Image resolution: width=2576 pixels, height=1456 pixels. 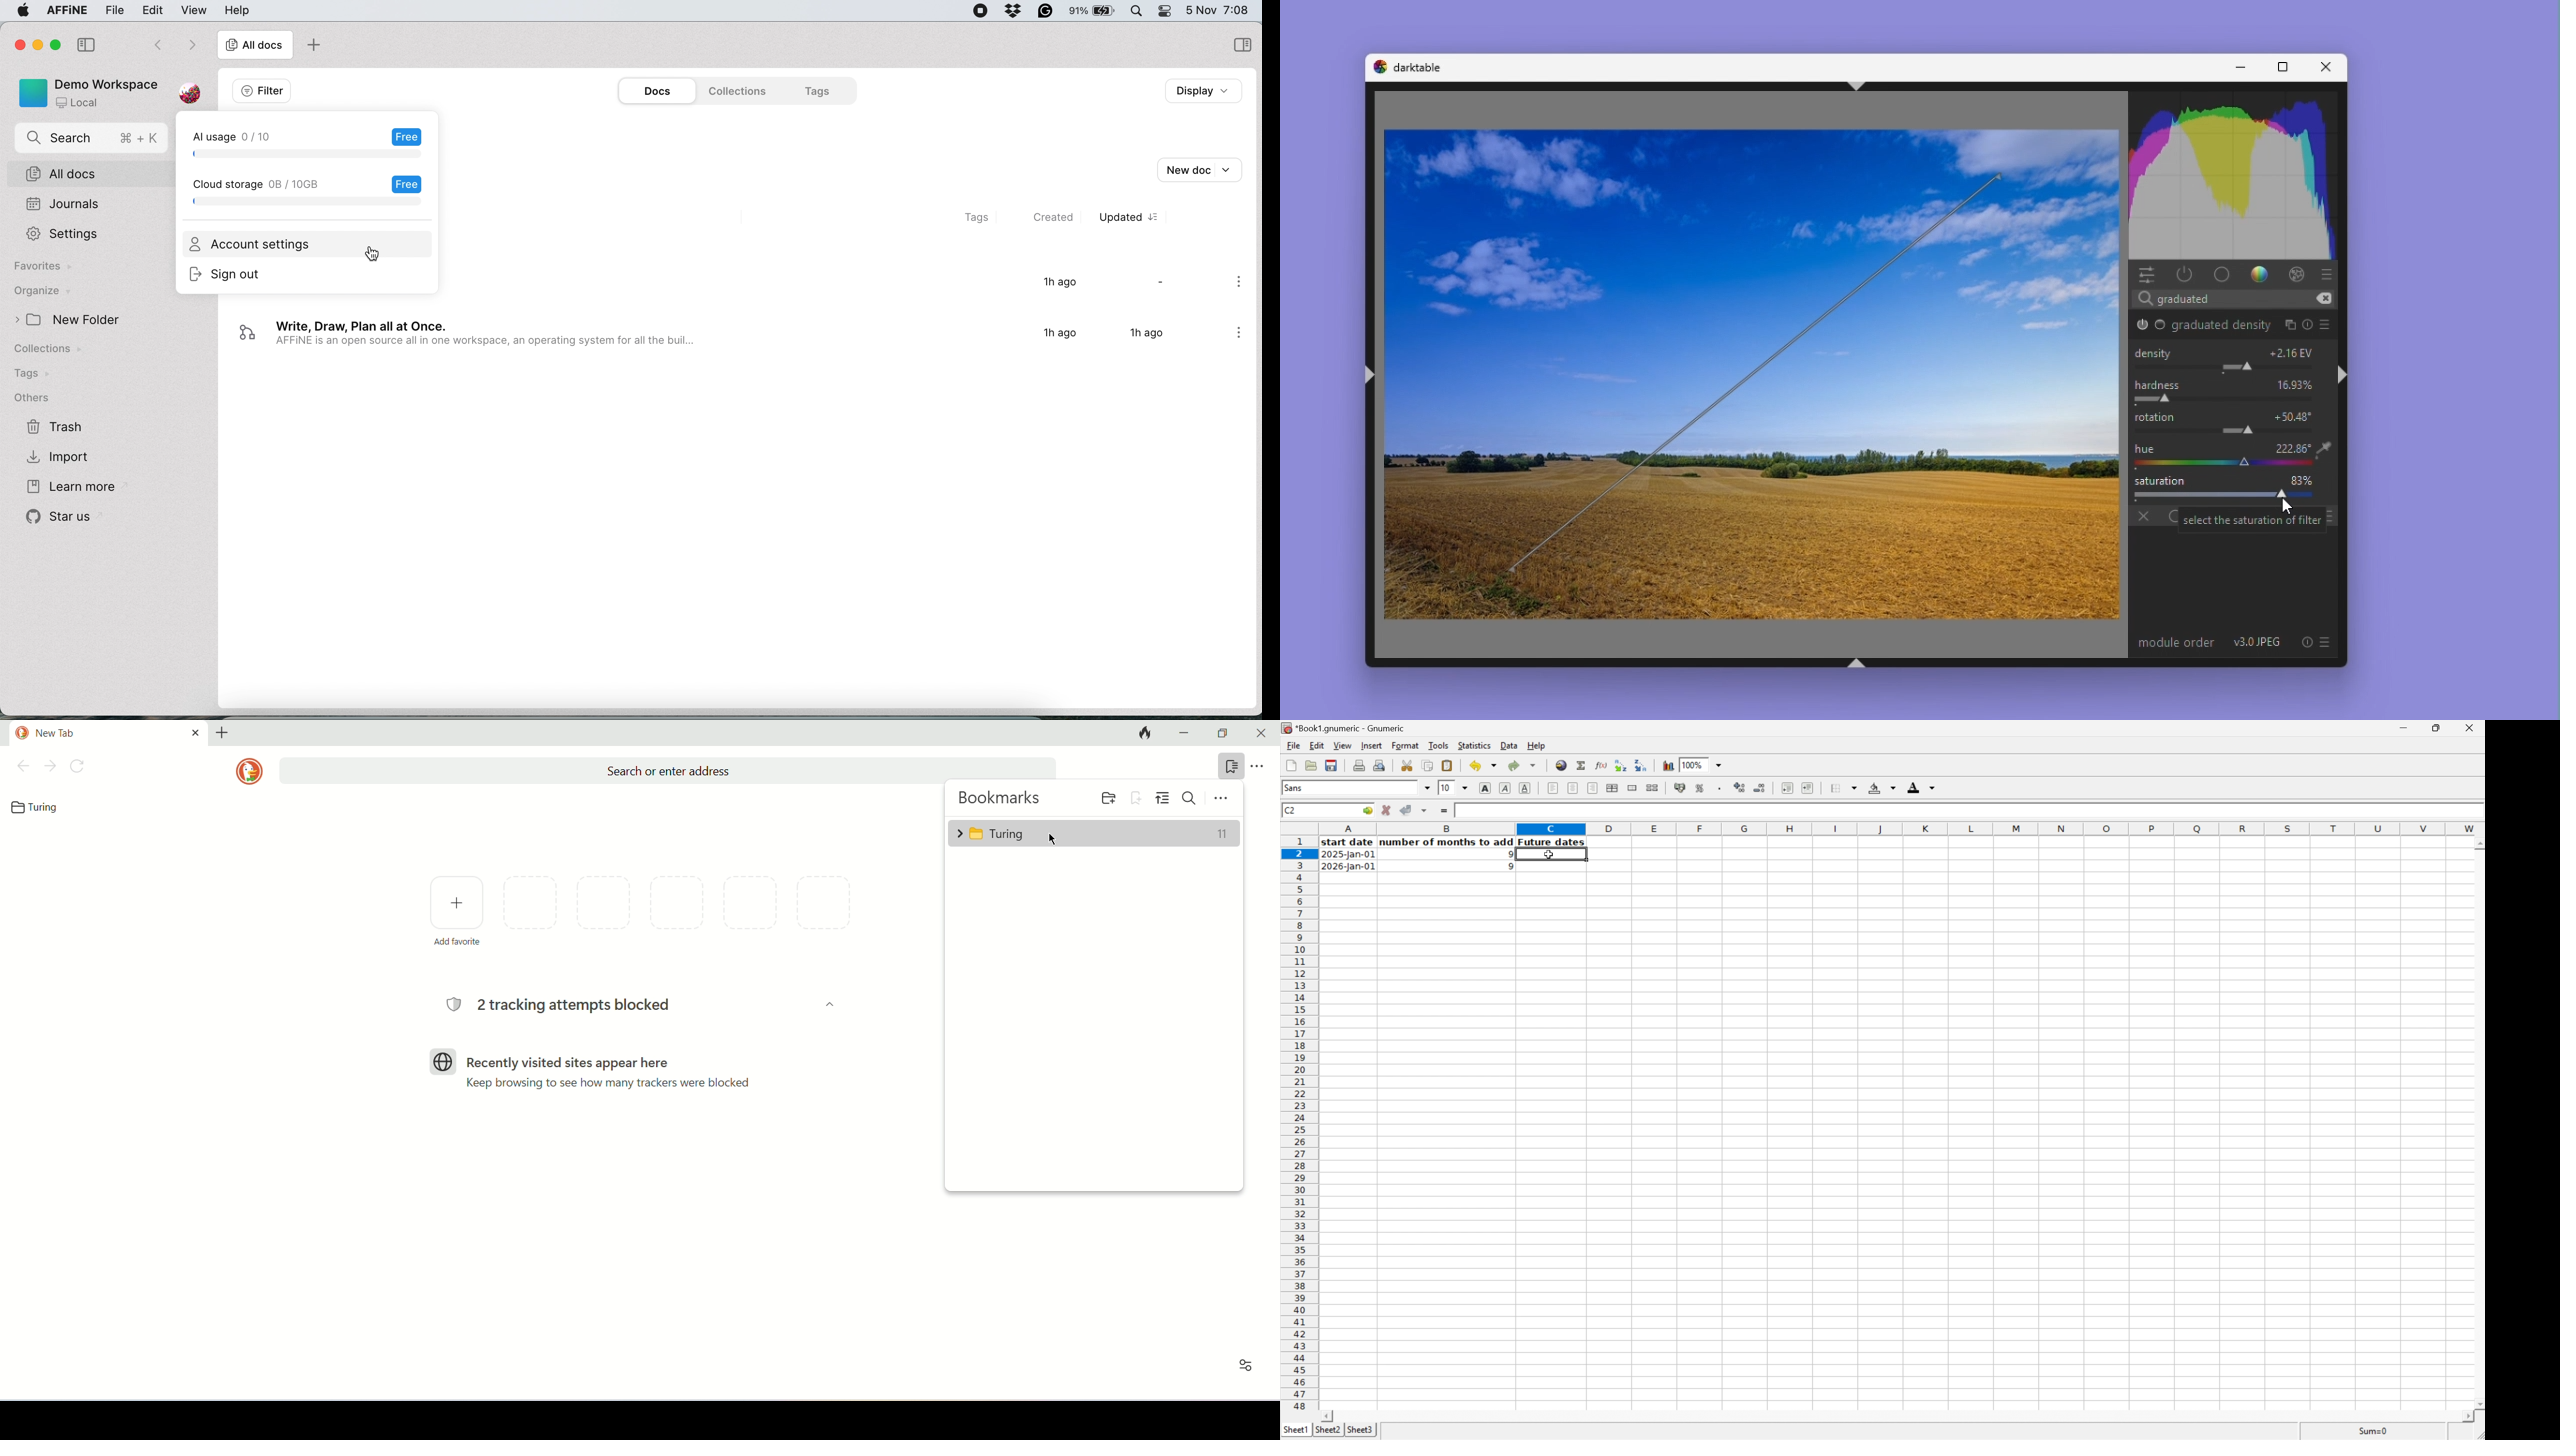 What do you see at coordinates (667, 771) in the screenshot?
I see `search` at bounding box center [667, 771].